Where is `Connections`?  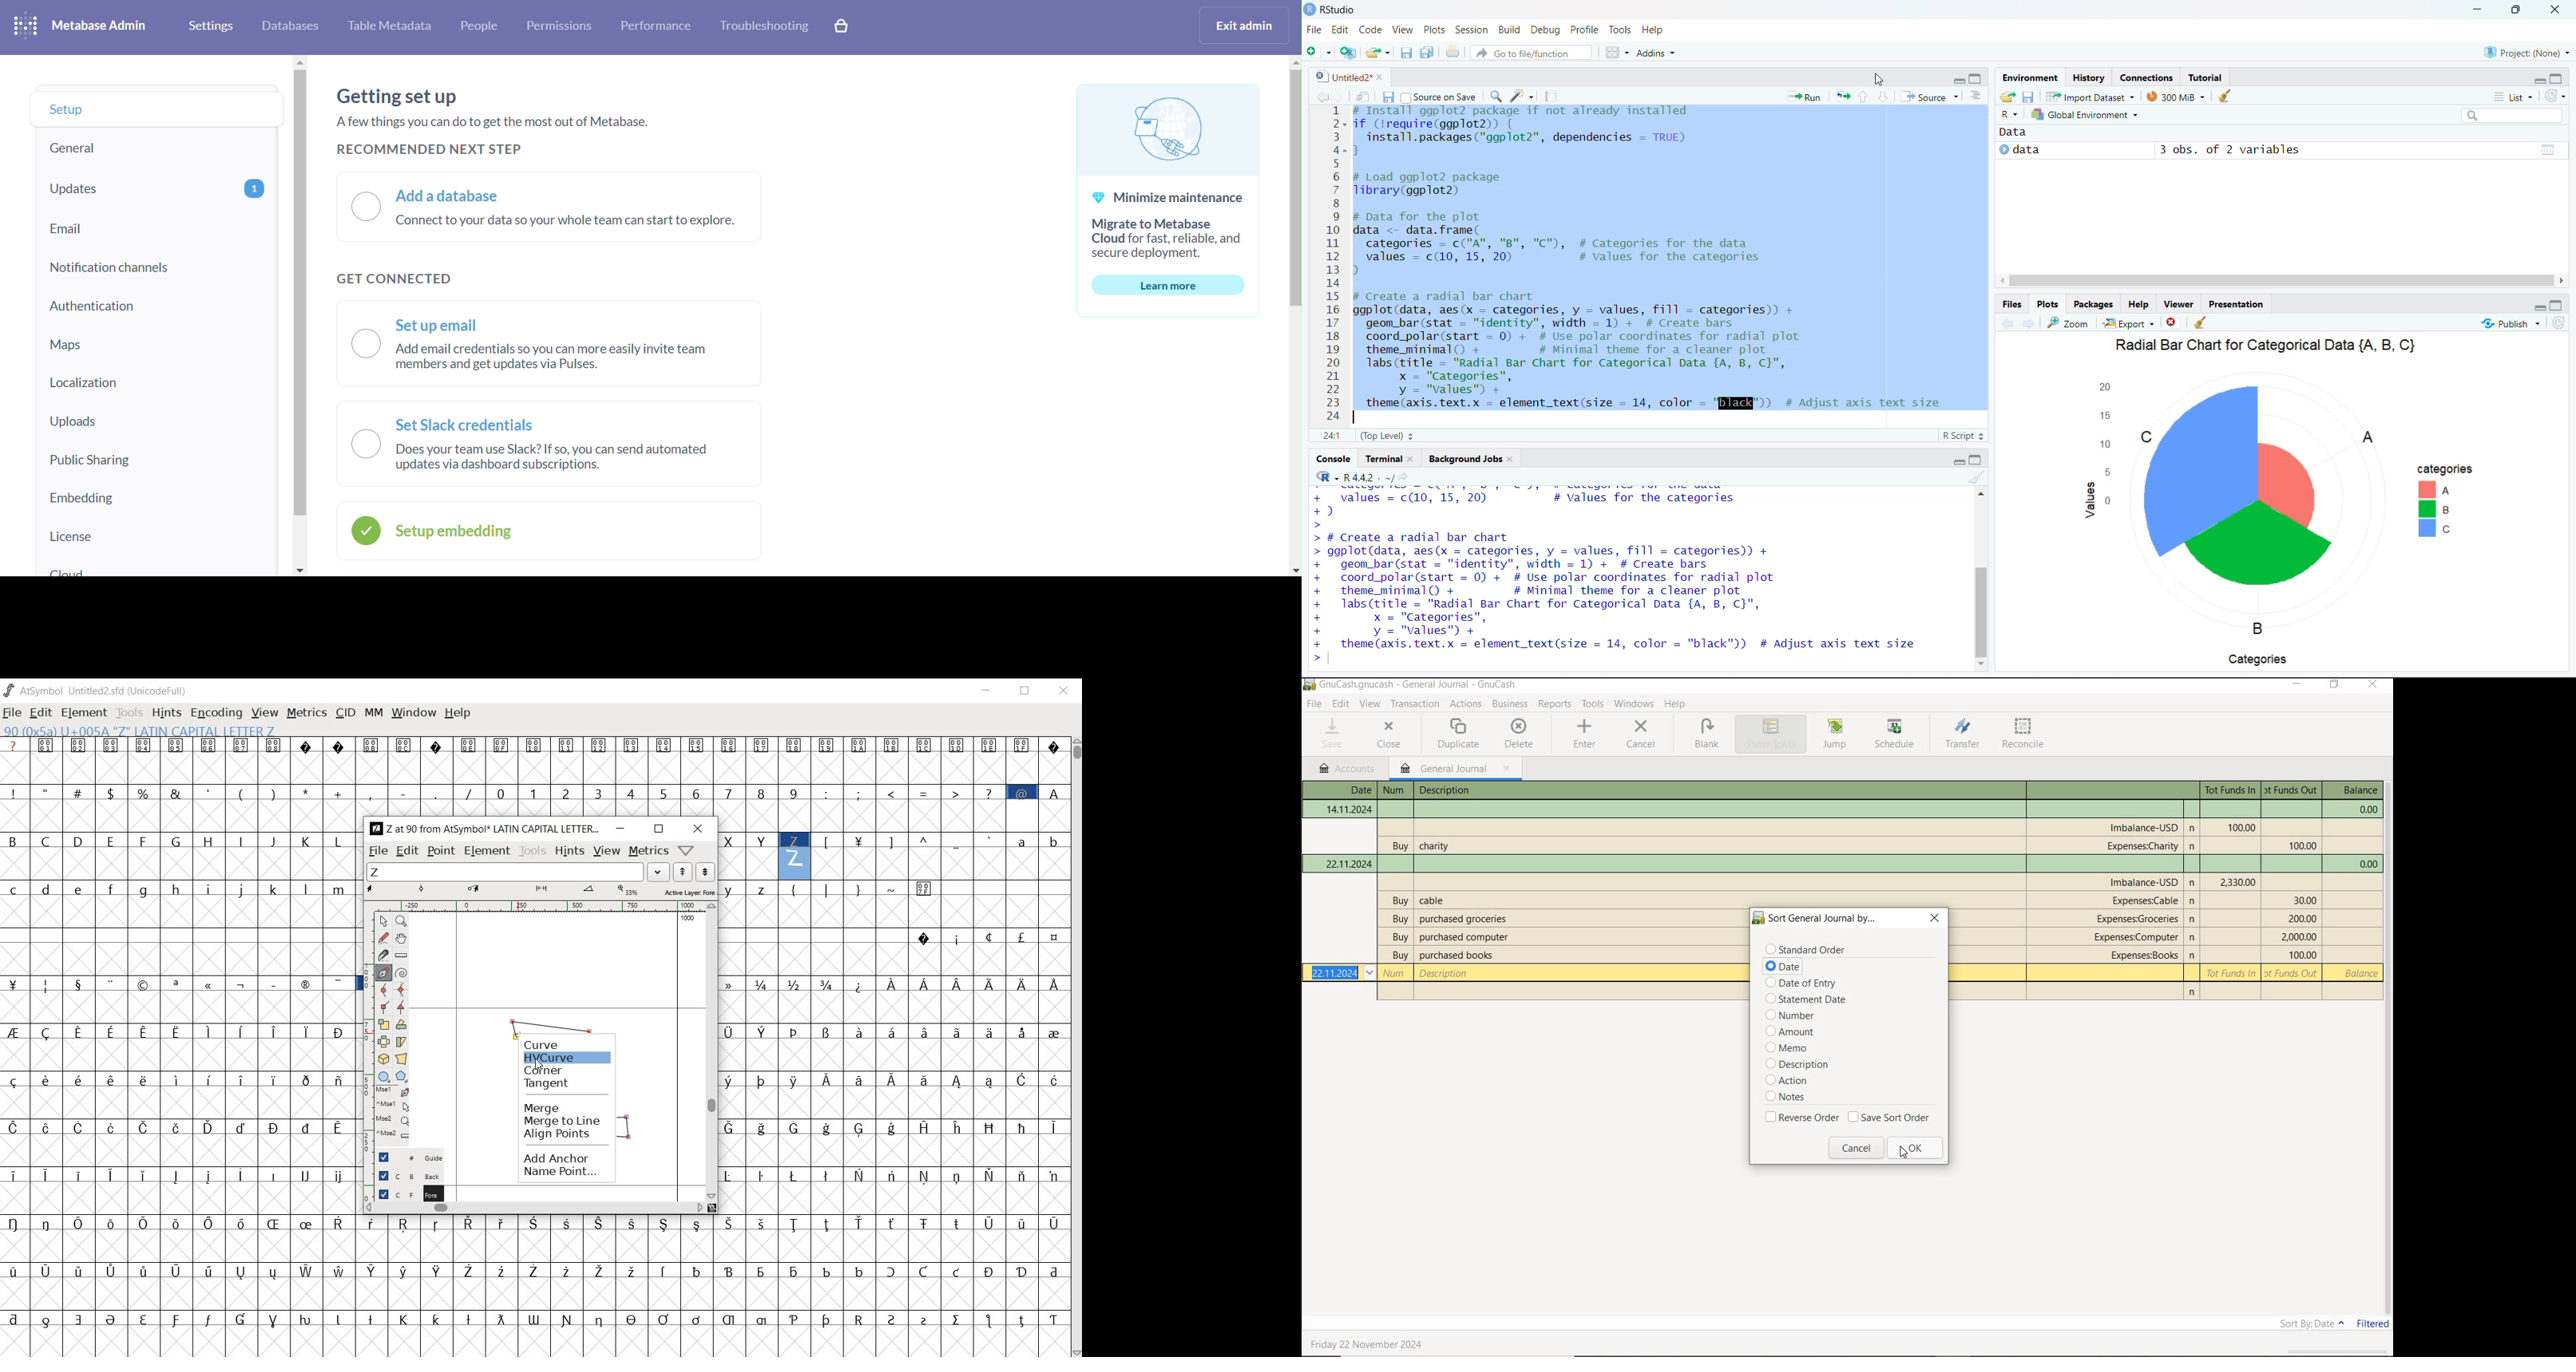
Connections is located at coordinates (2145, 78).